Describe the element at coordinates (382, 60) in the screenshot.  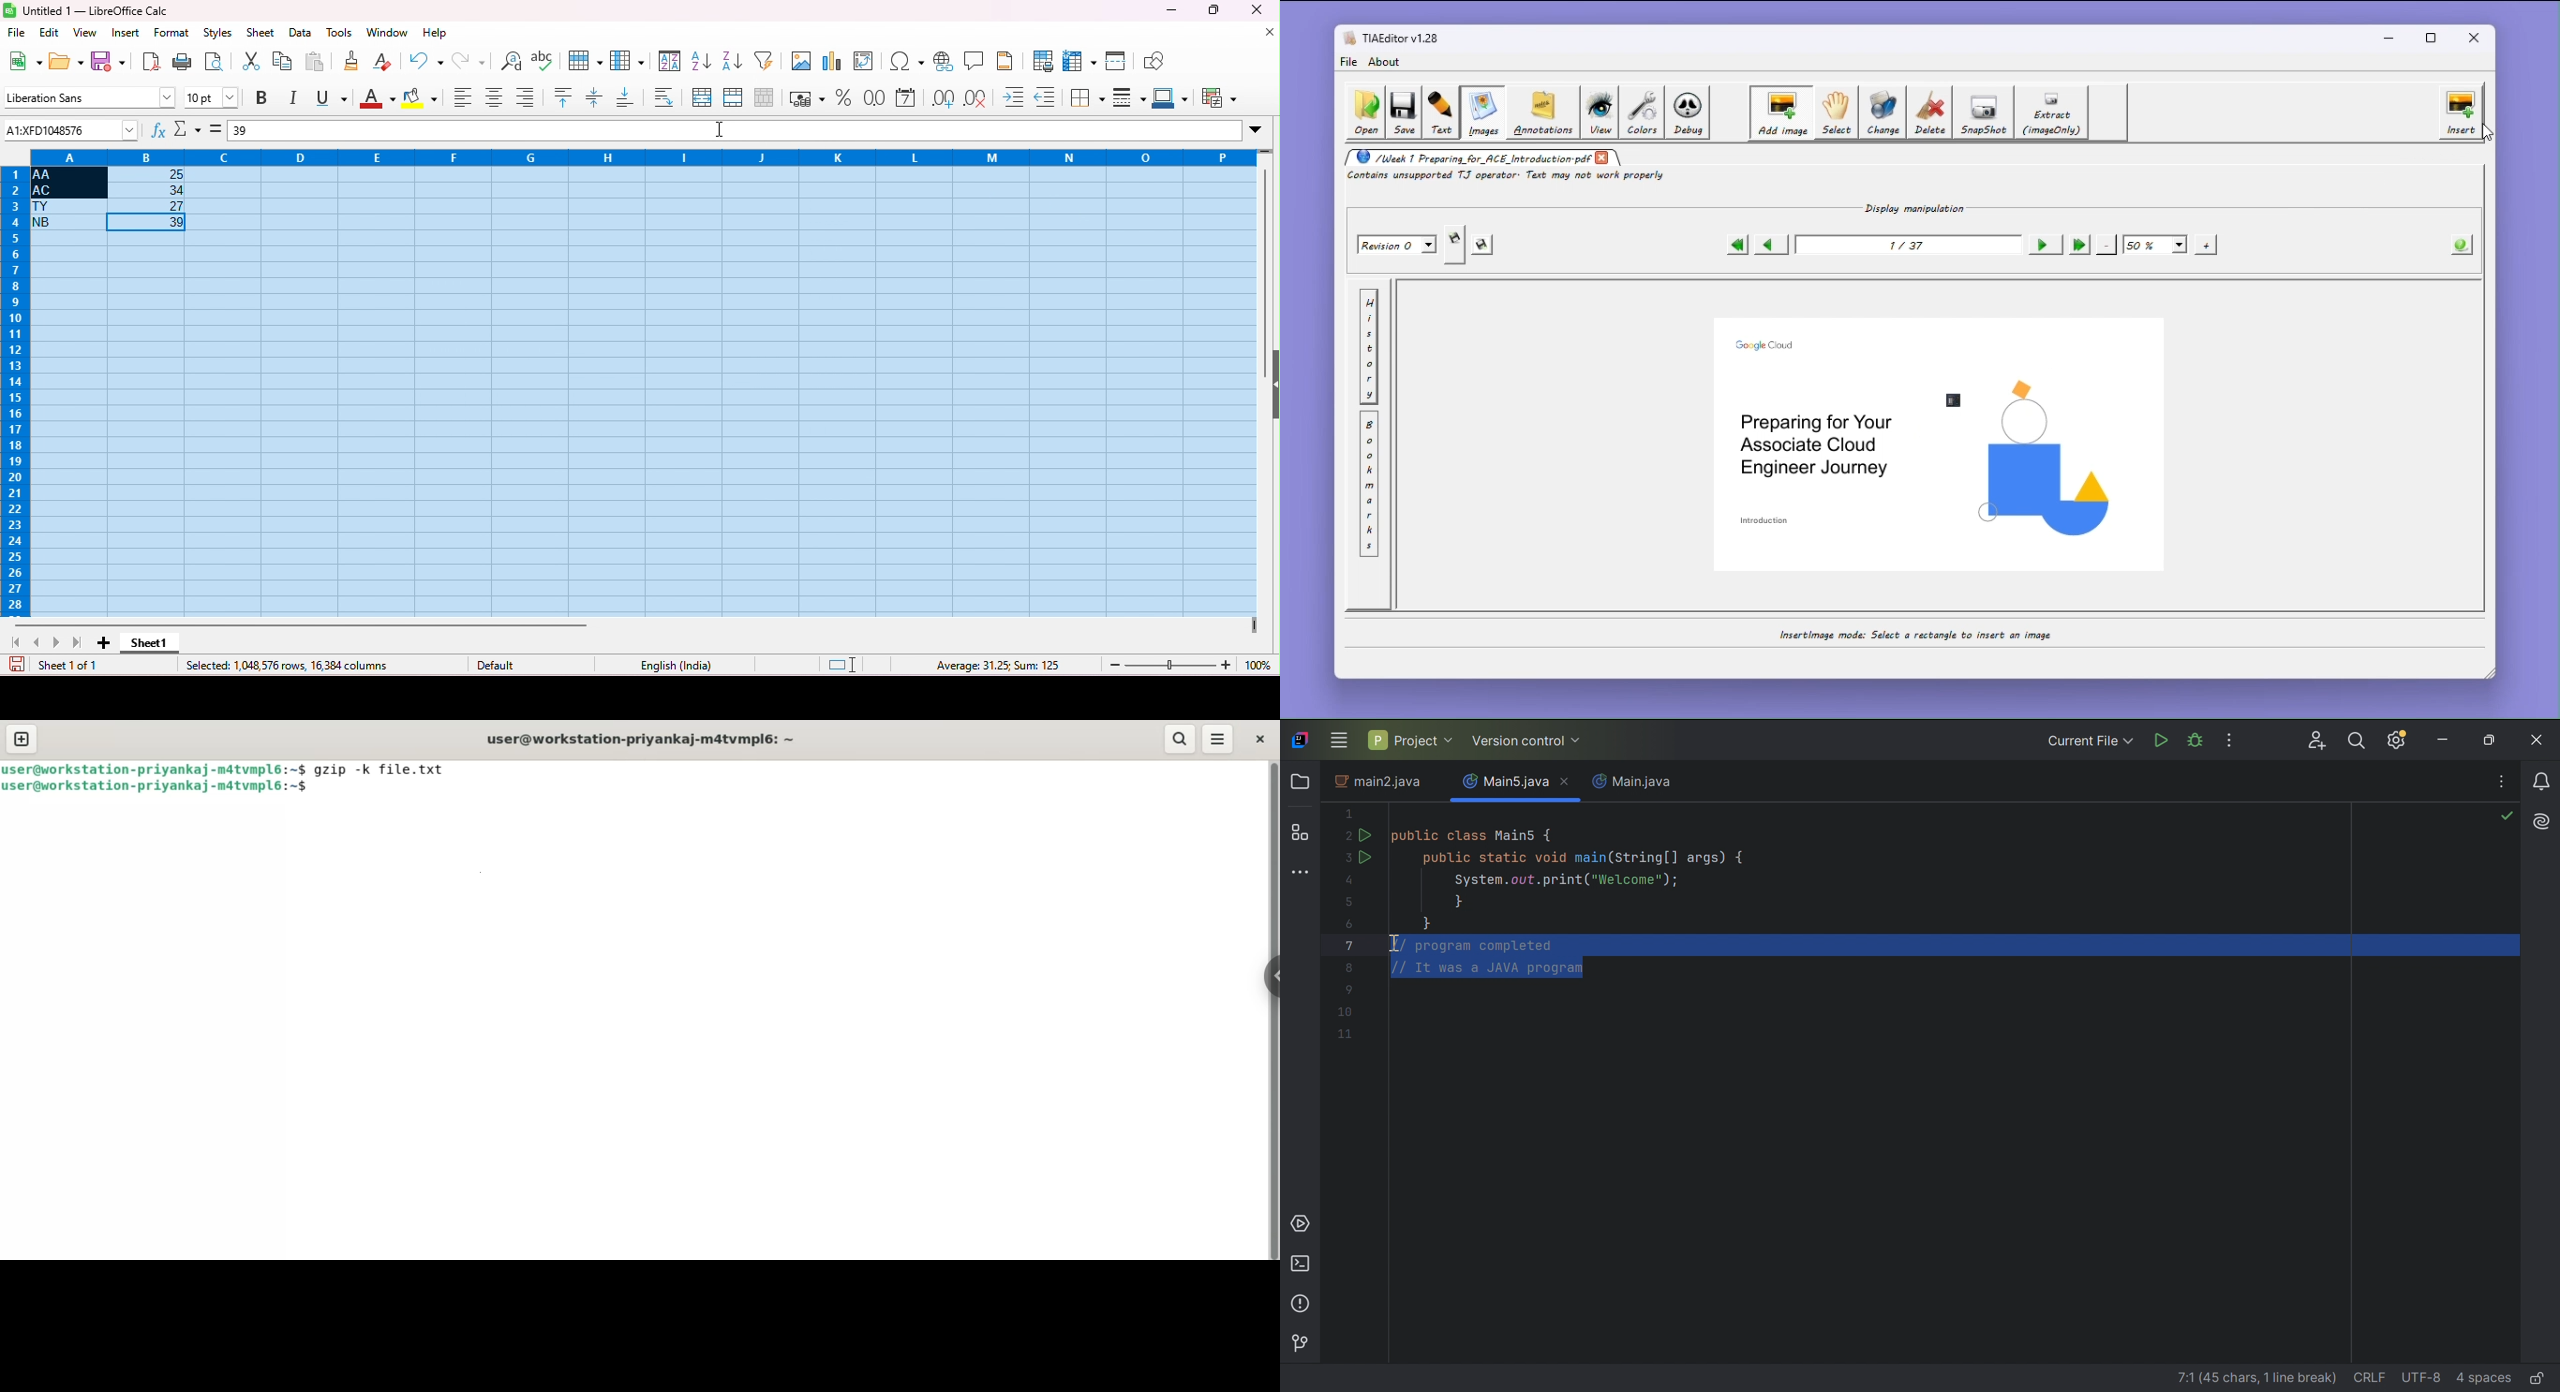
I see `clear direct formatting` at that location.